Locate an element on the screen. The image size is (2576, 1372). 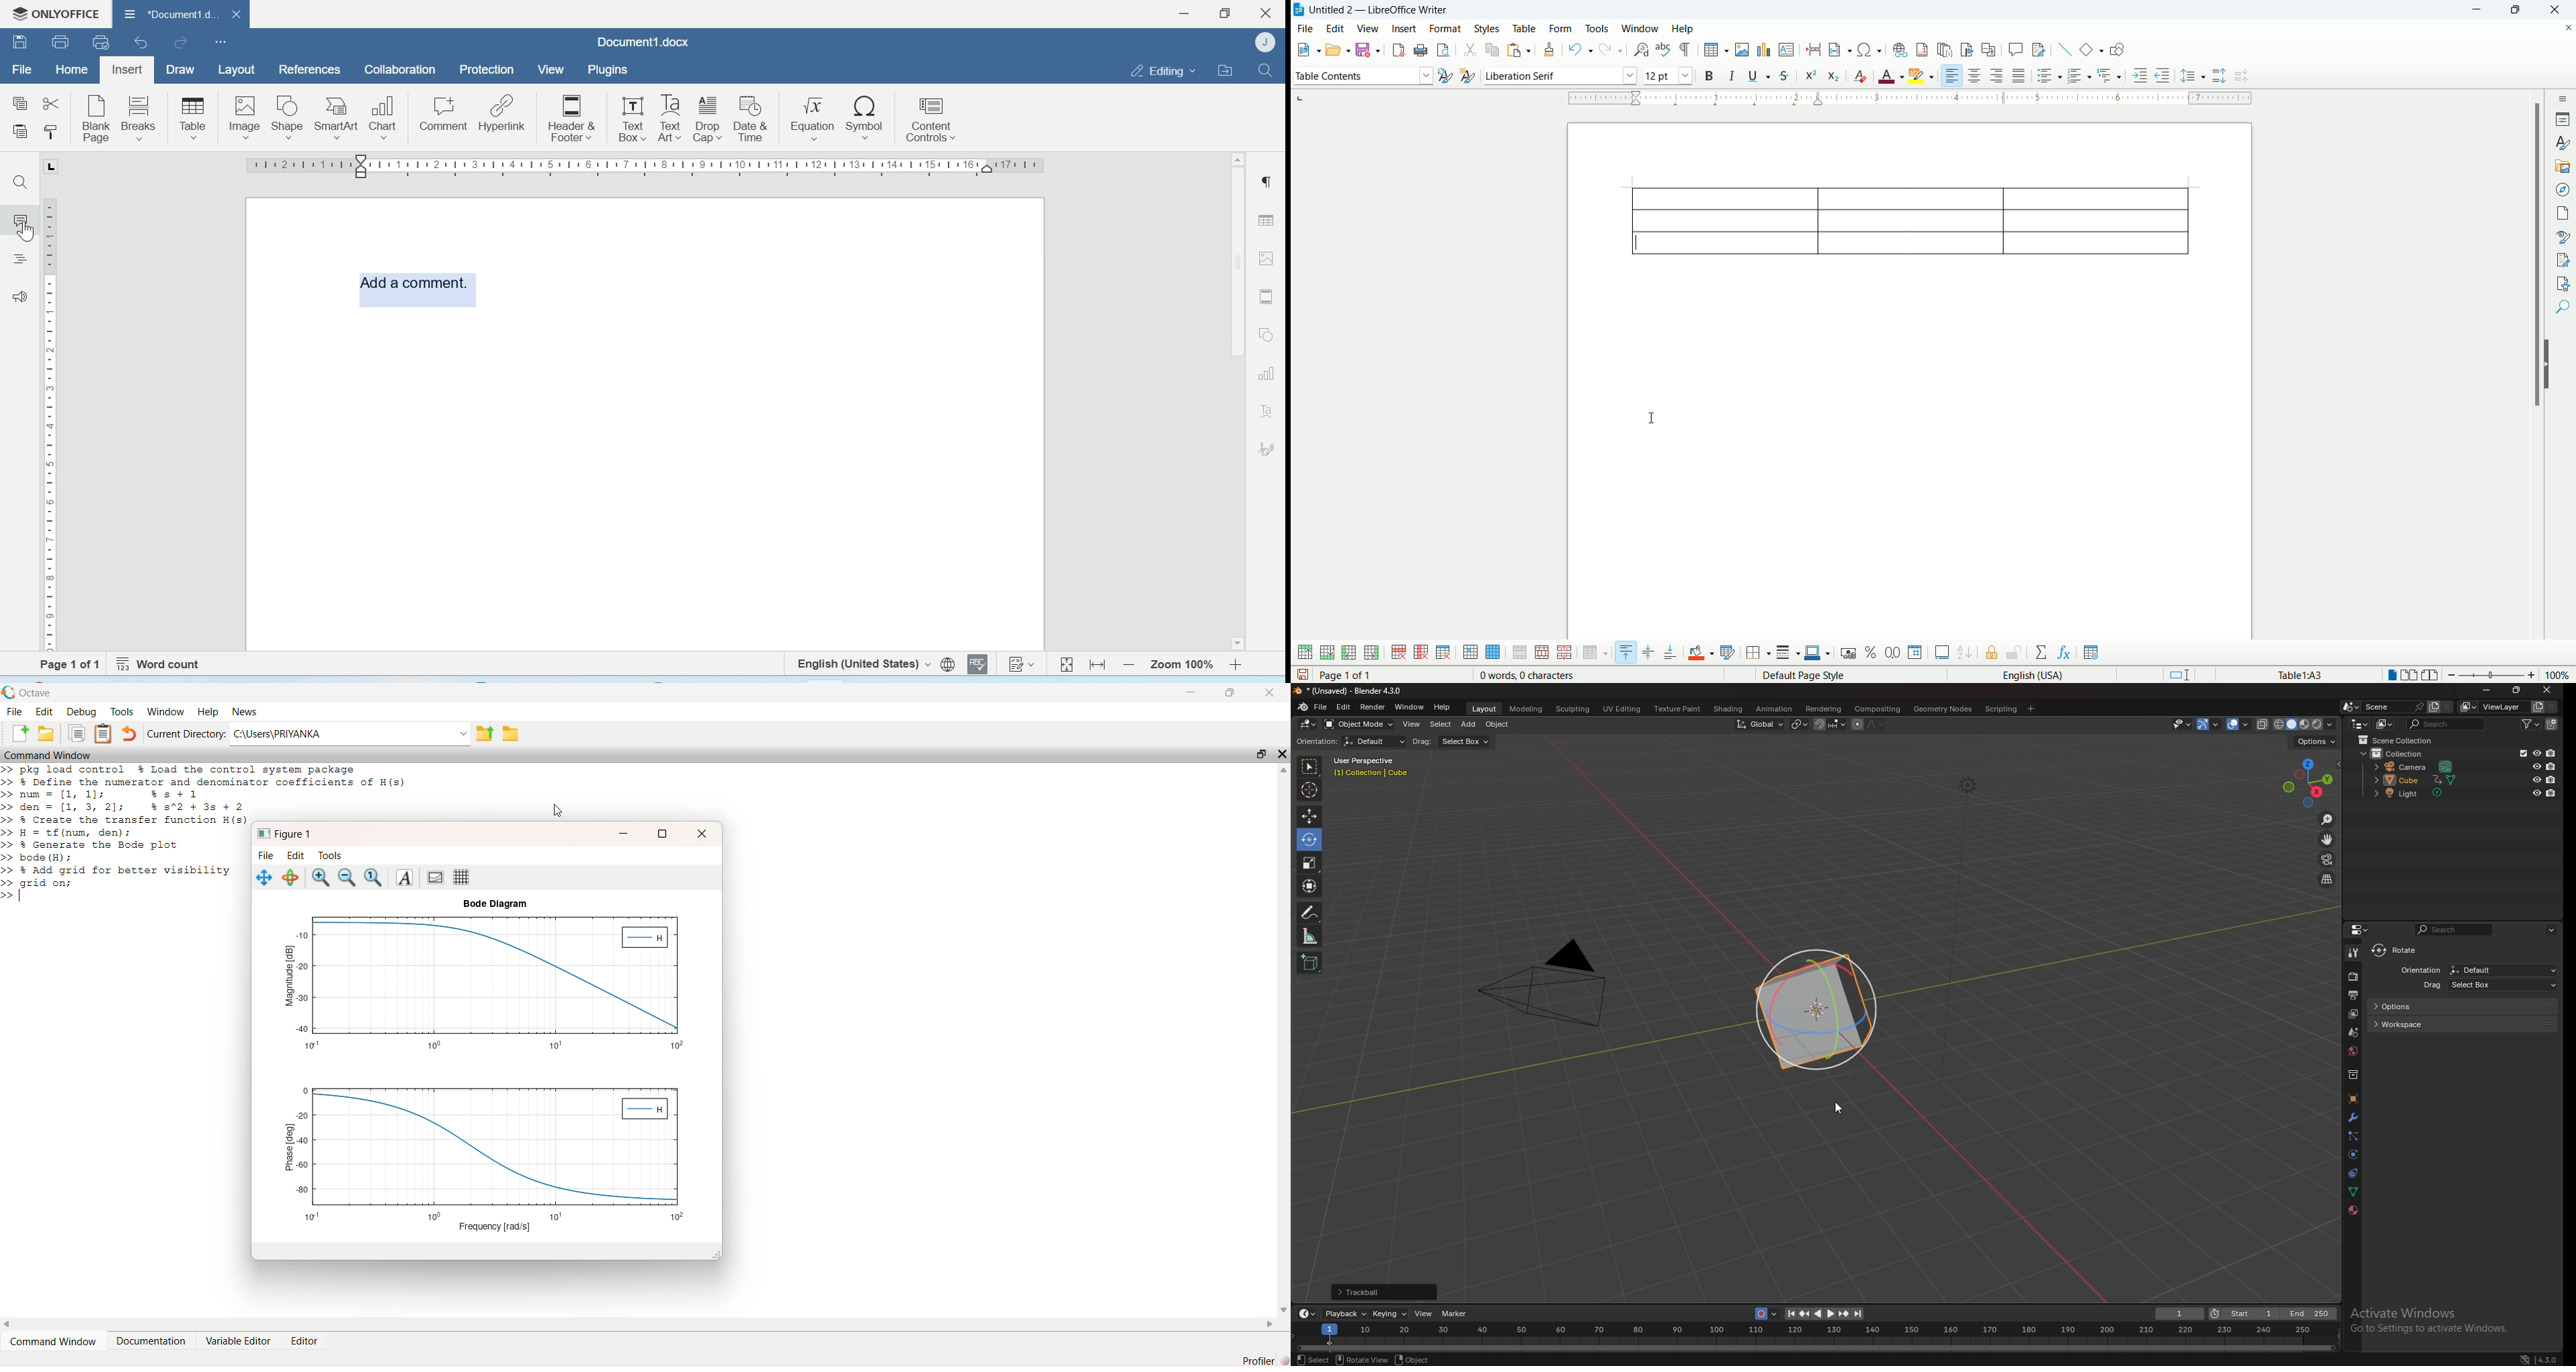
export as PDF is located at coordinates (1399, 50).